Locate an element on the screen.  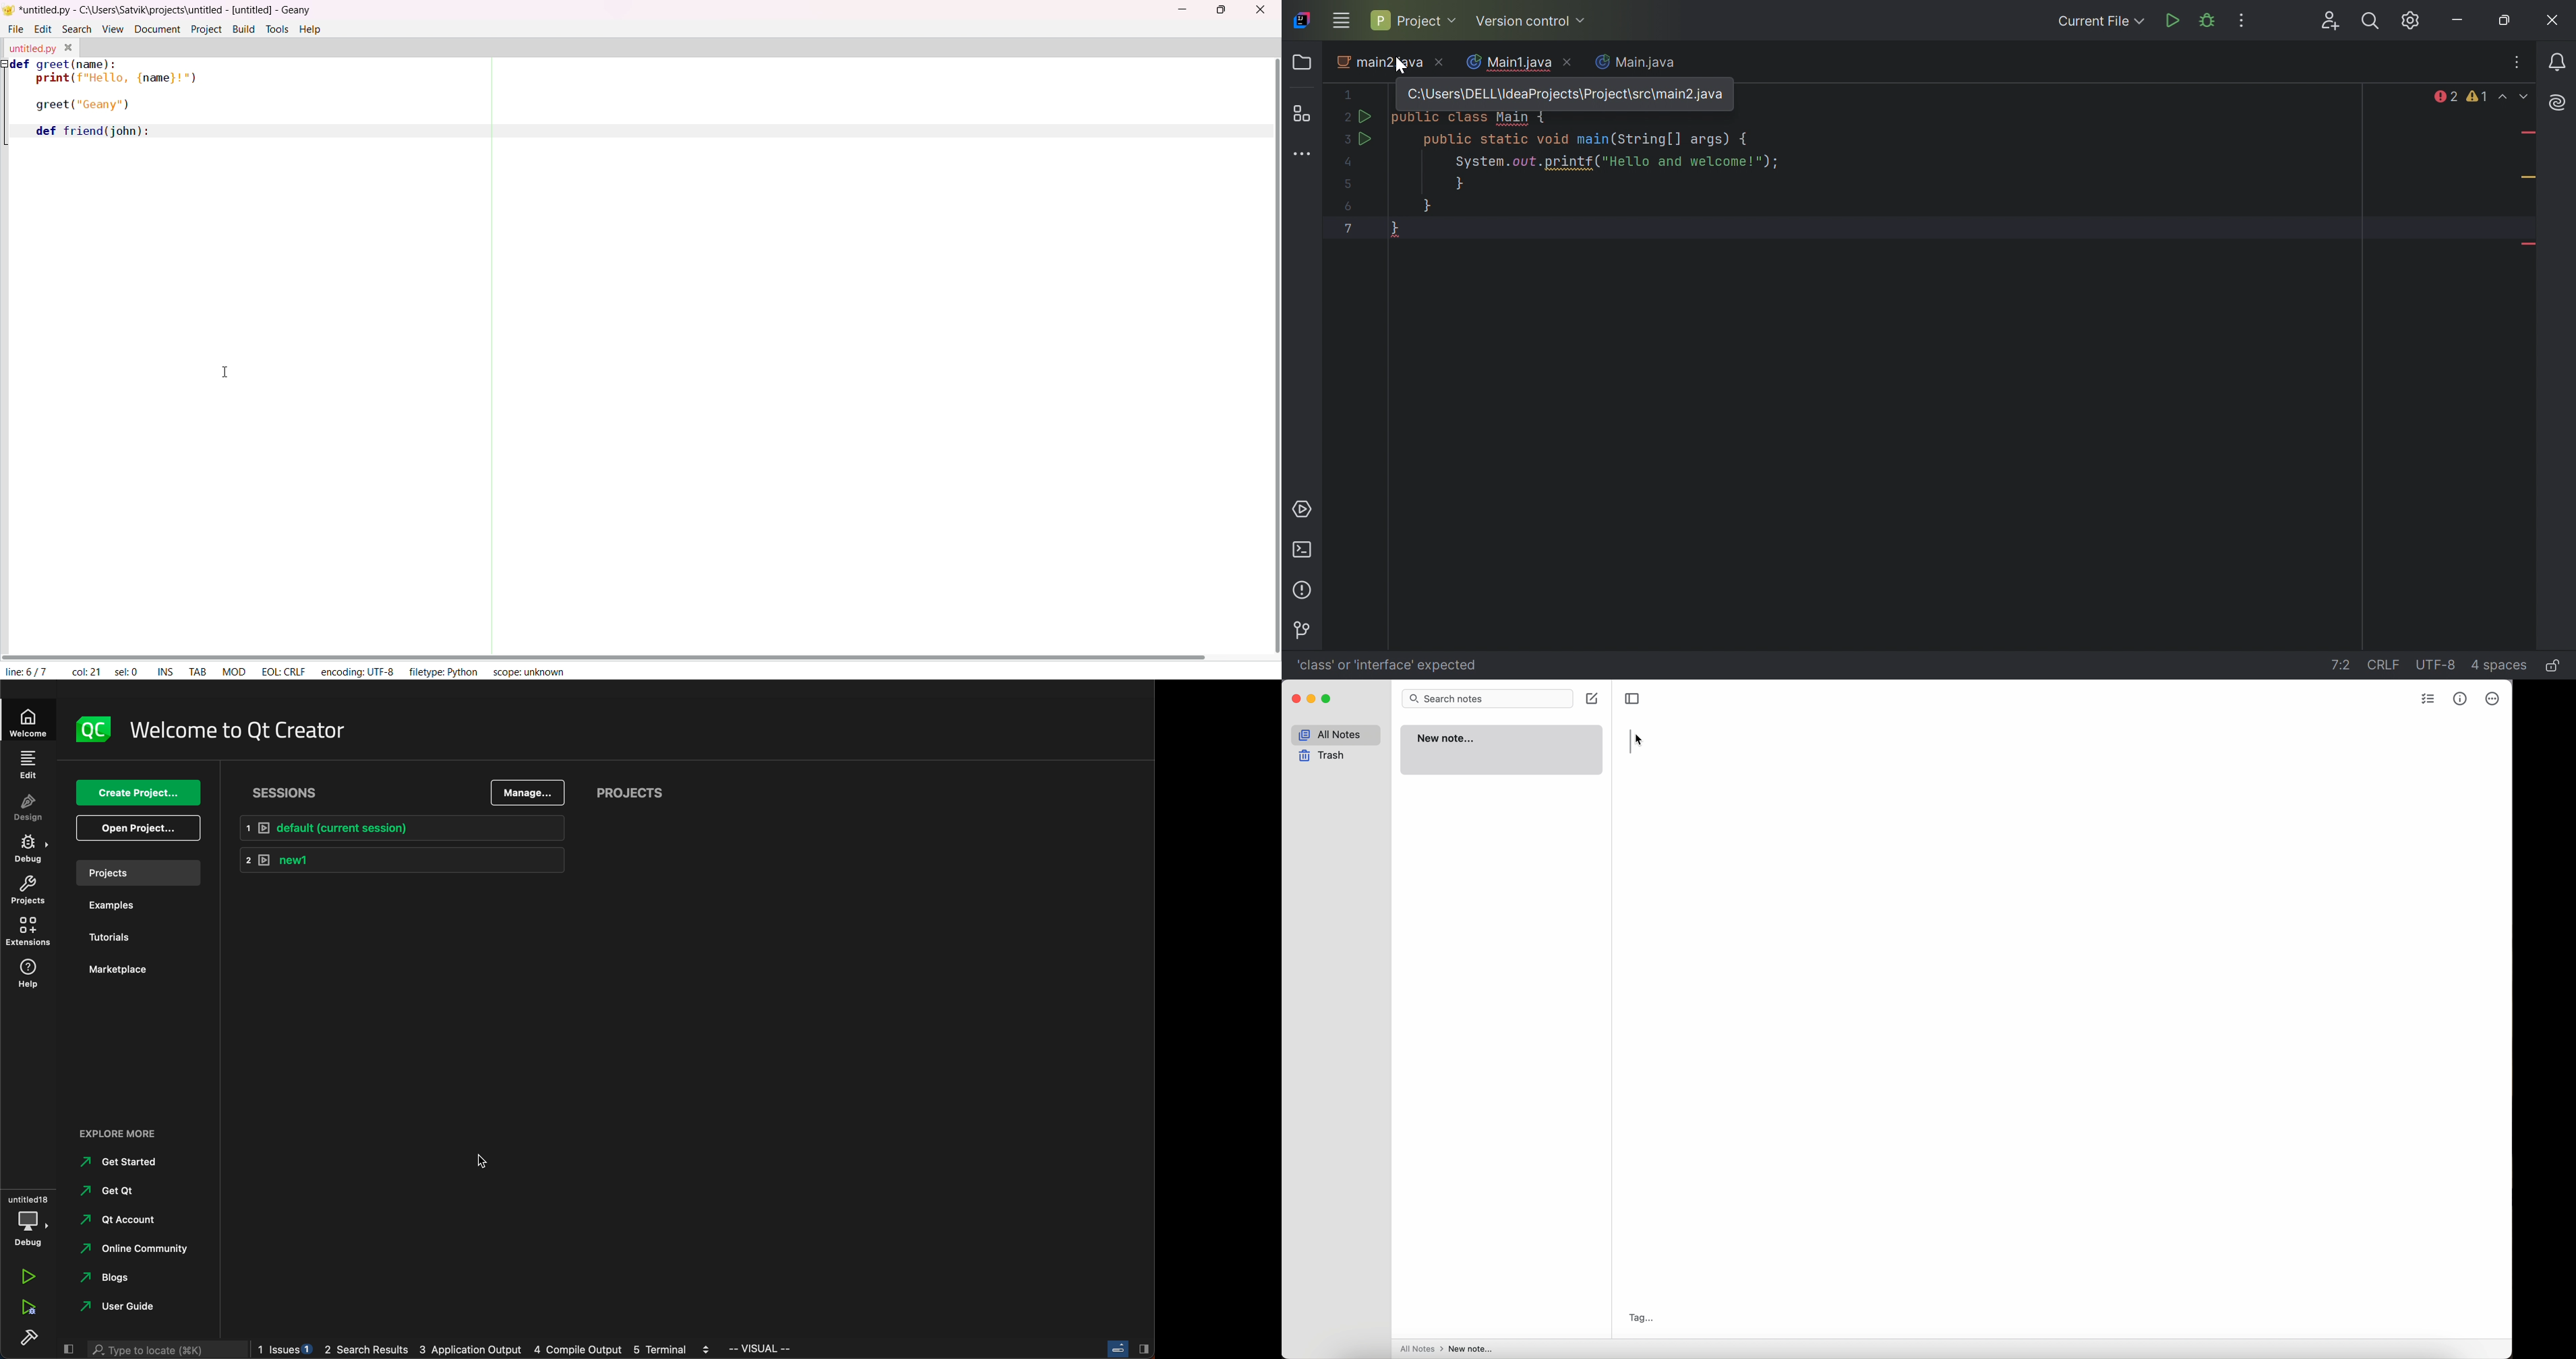
AI Assistant is located at coordinates (2555, 103).